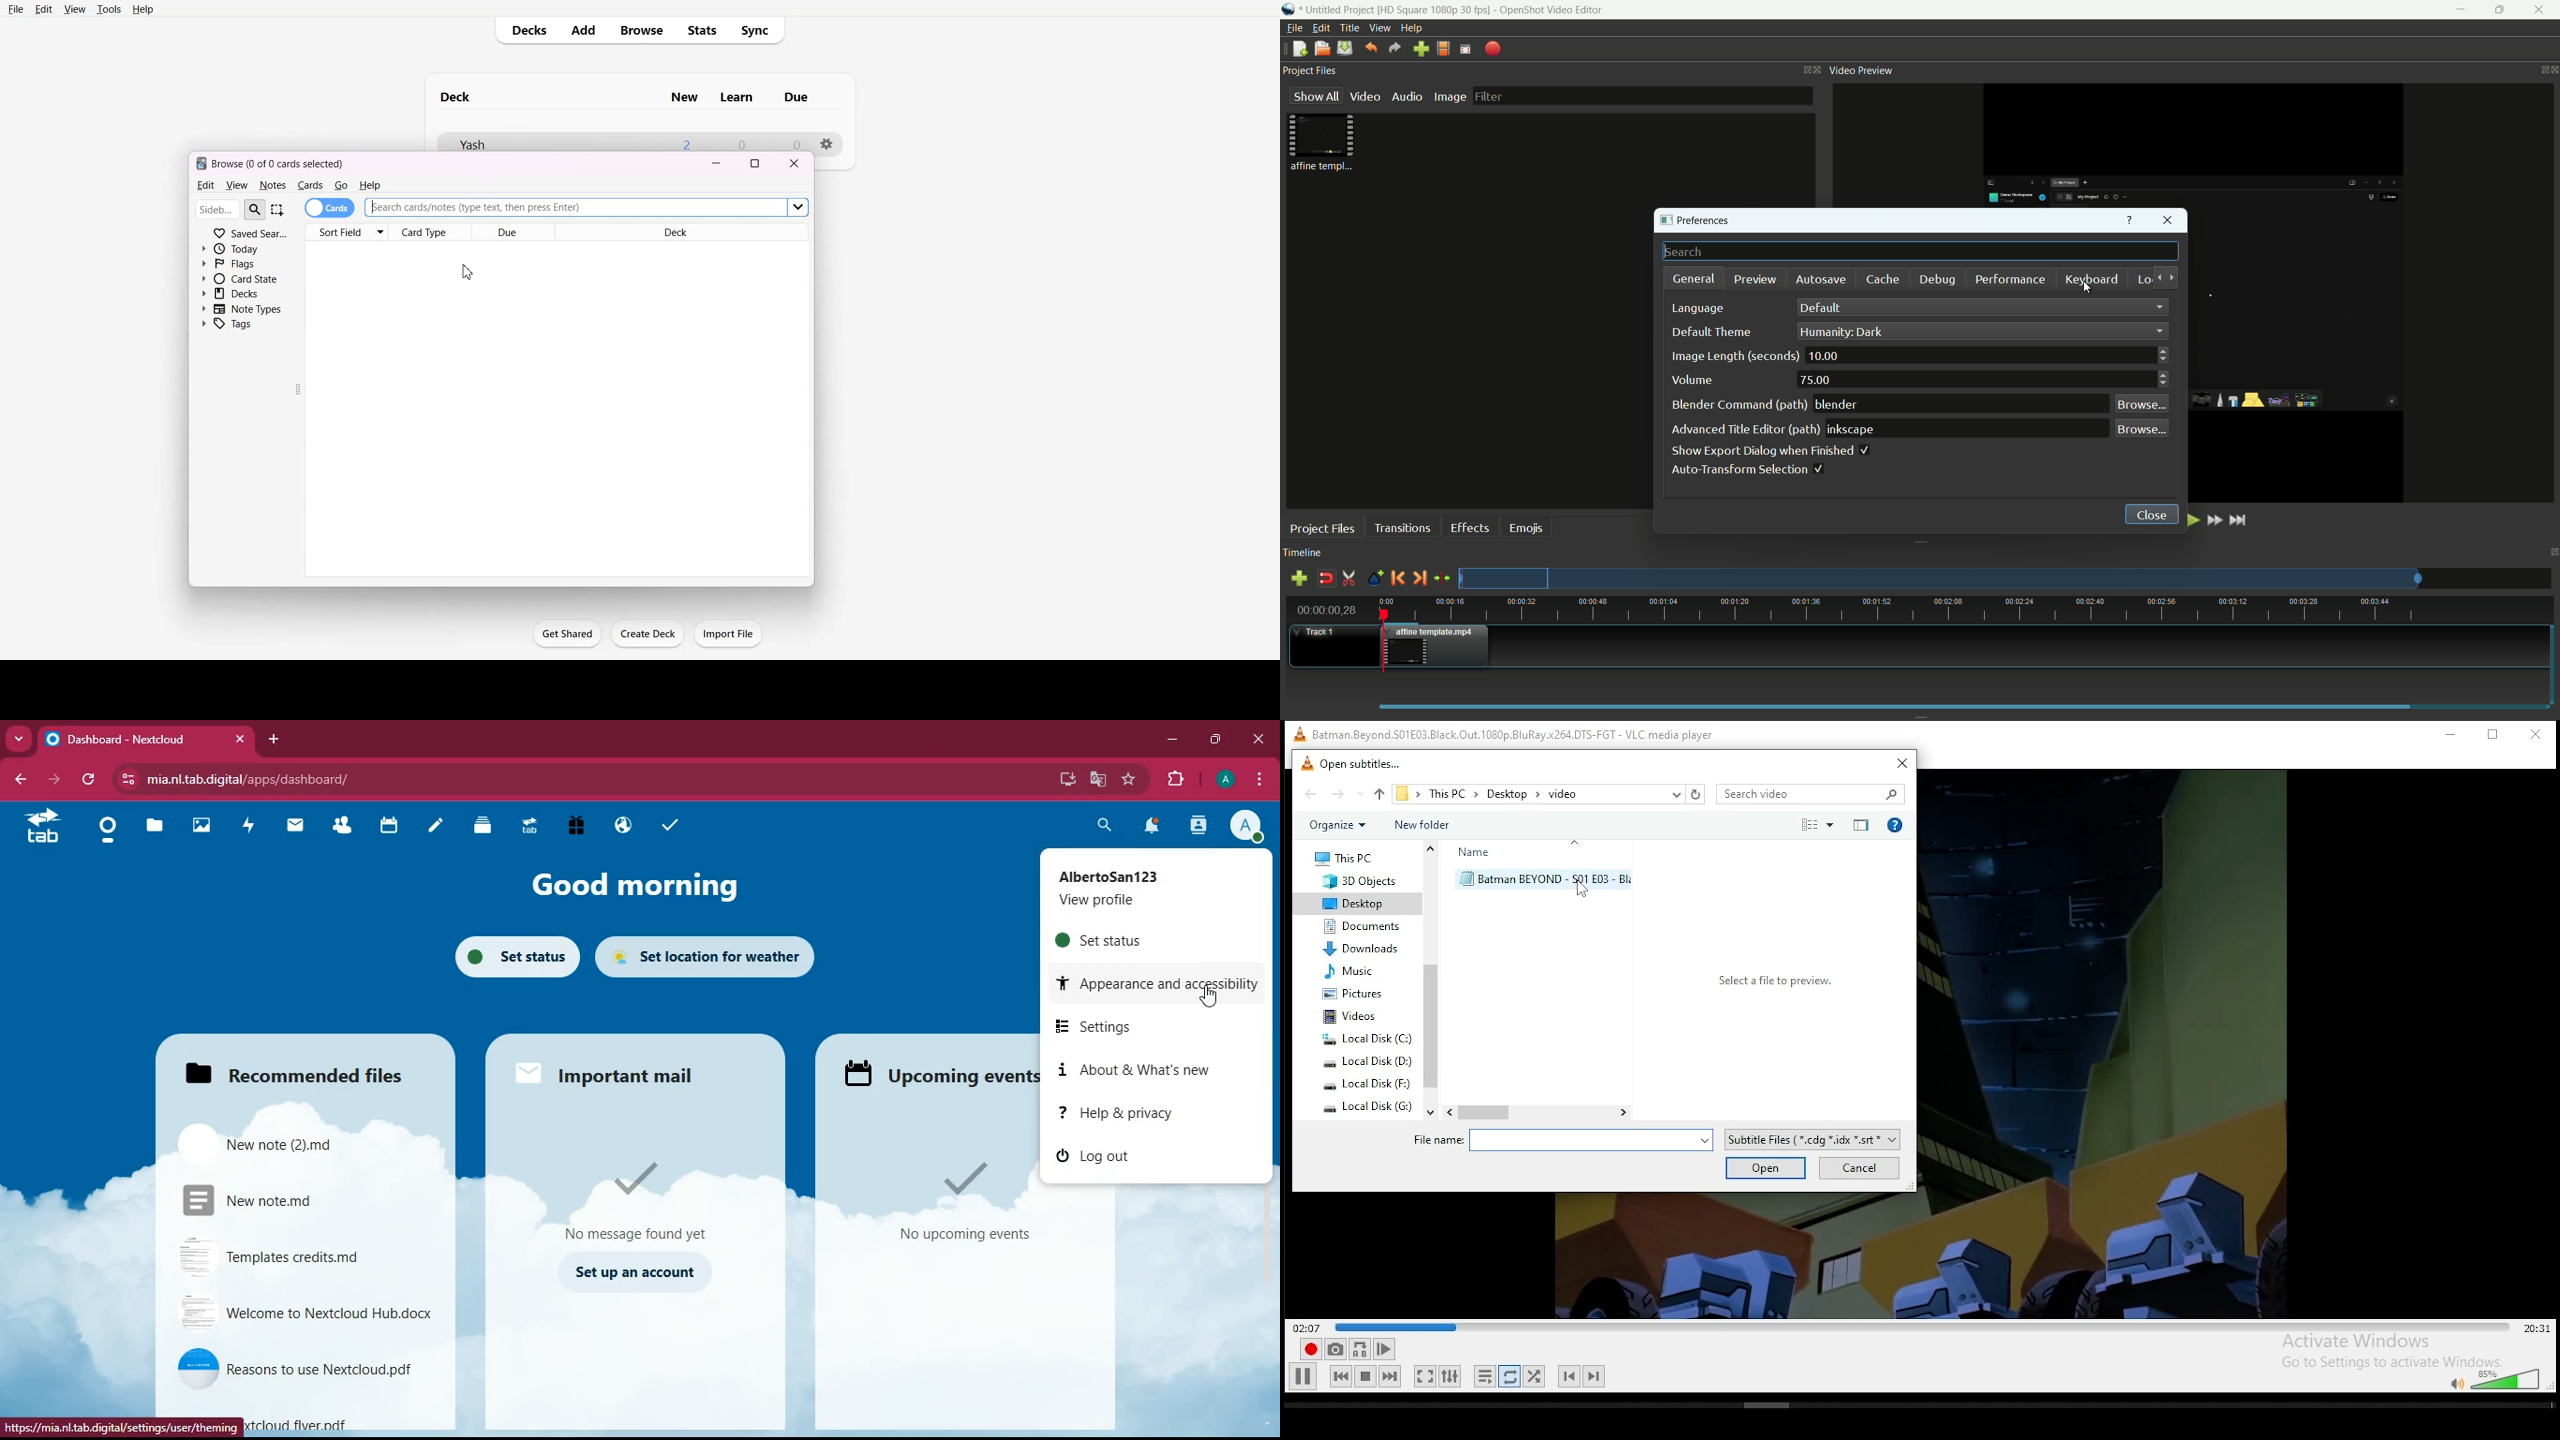 Image resolution: width=2576 pixels, height=1456 pixels. Describe the element at coordinates (1385, 1349) in the screenshot. I see `frame by frame` at that location.